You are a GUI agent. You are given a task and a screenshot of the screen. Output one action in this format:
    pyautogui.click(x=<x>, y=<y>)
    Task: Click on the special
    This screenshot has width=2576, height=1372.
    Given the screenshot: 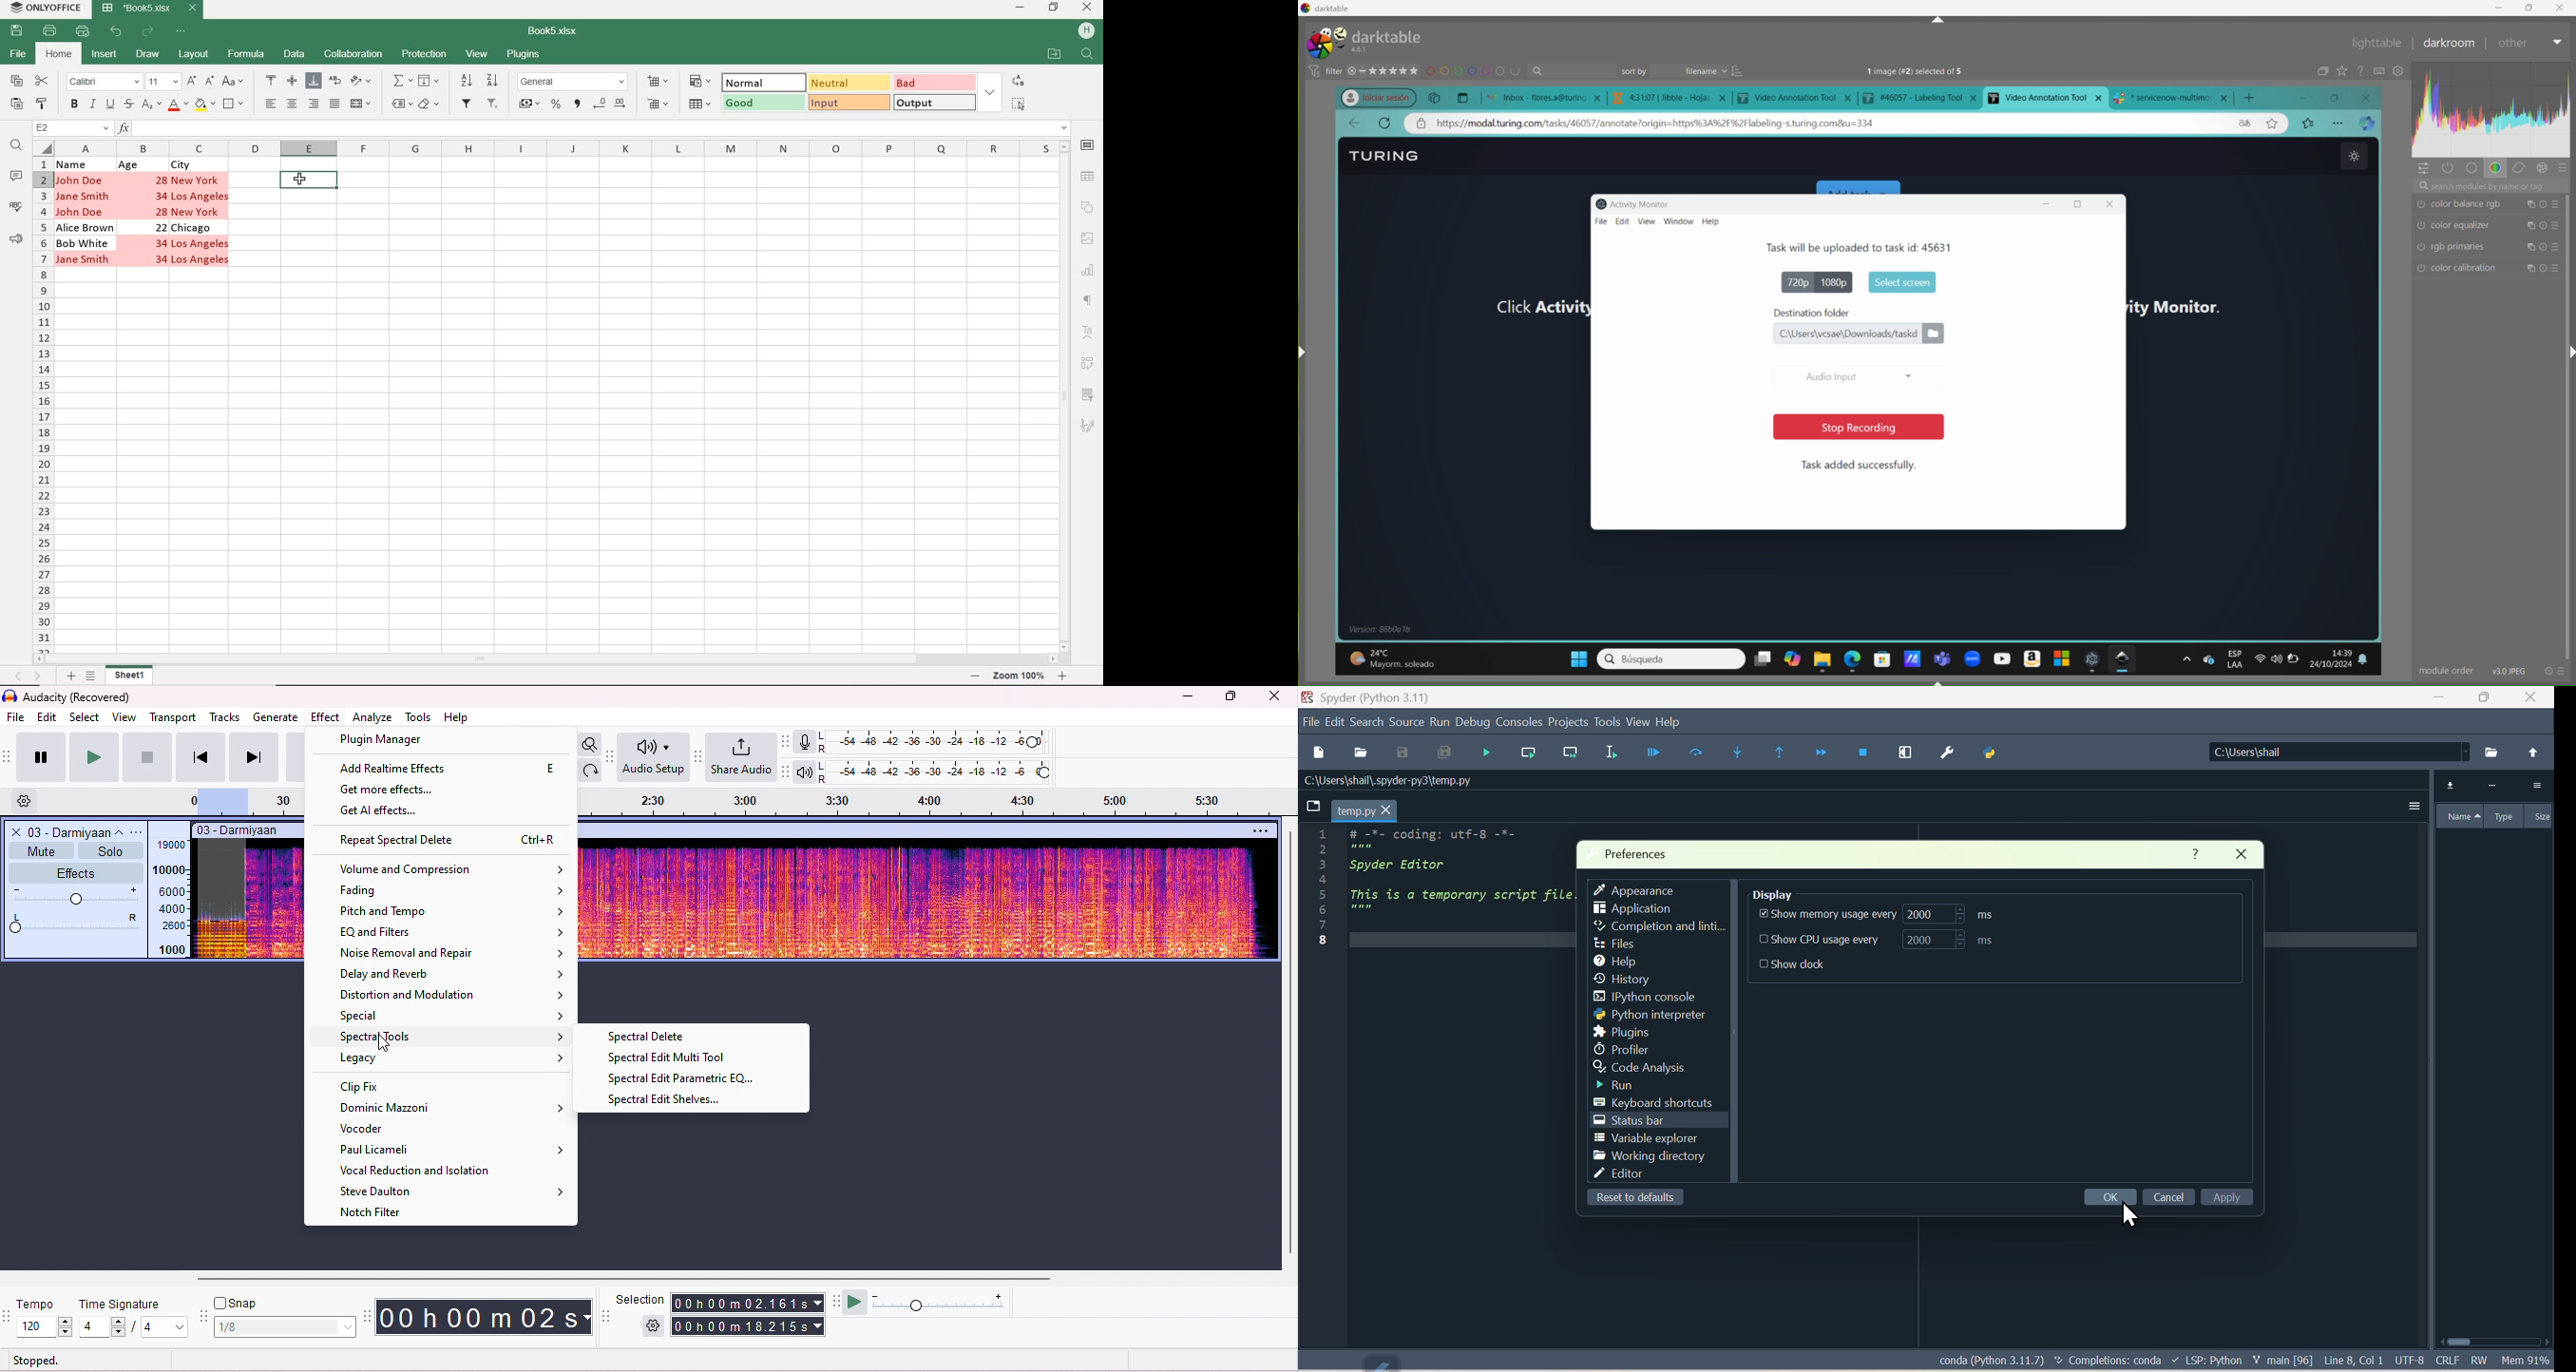 What is the action you would take?
    pyautogui.click(x=453, y=1017)
    